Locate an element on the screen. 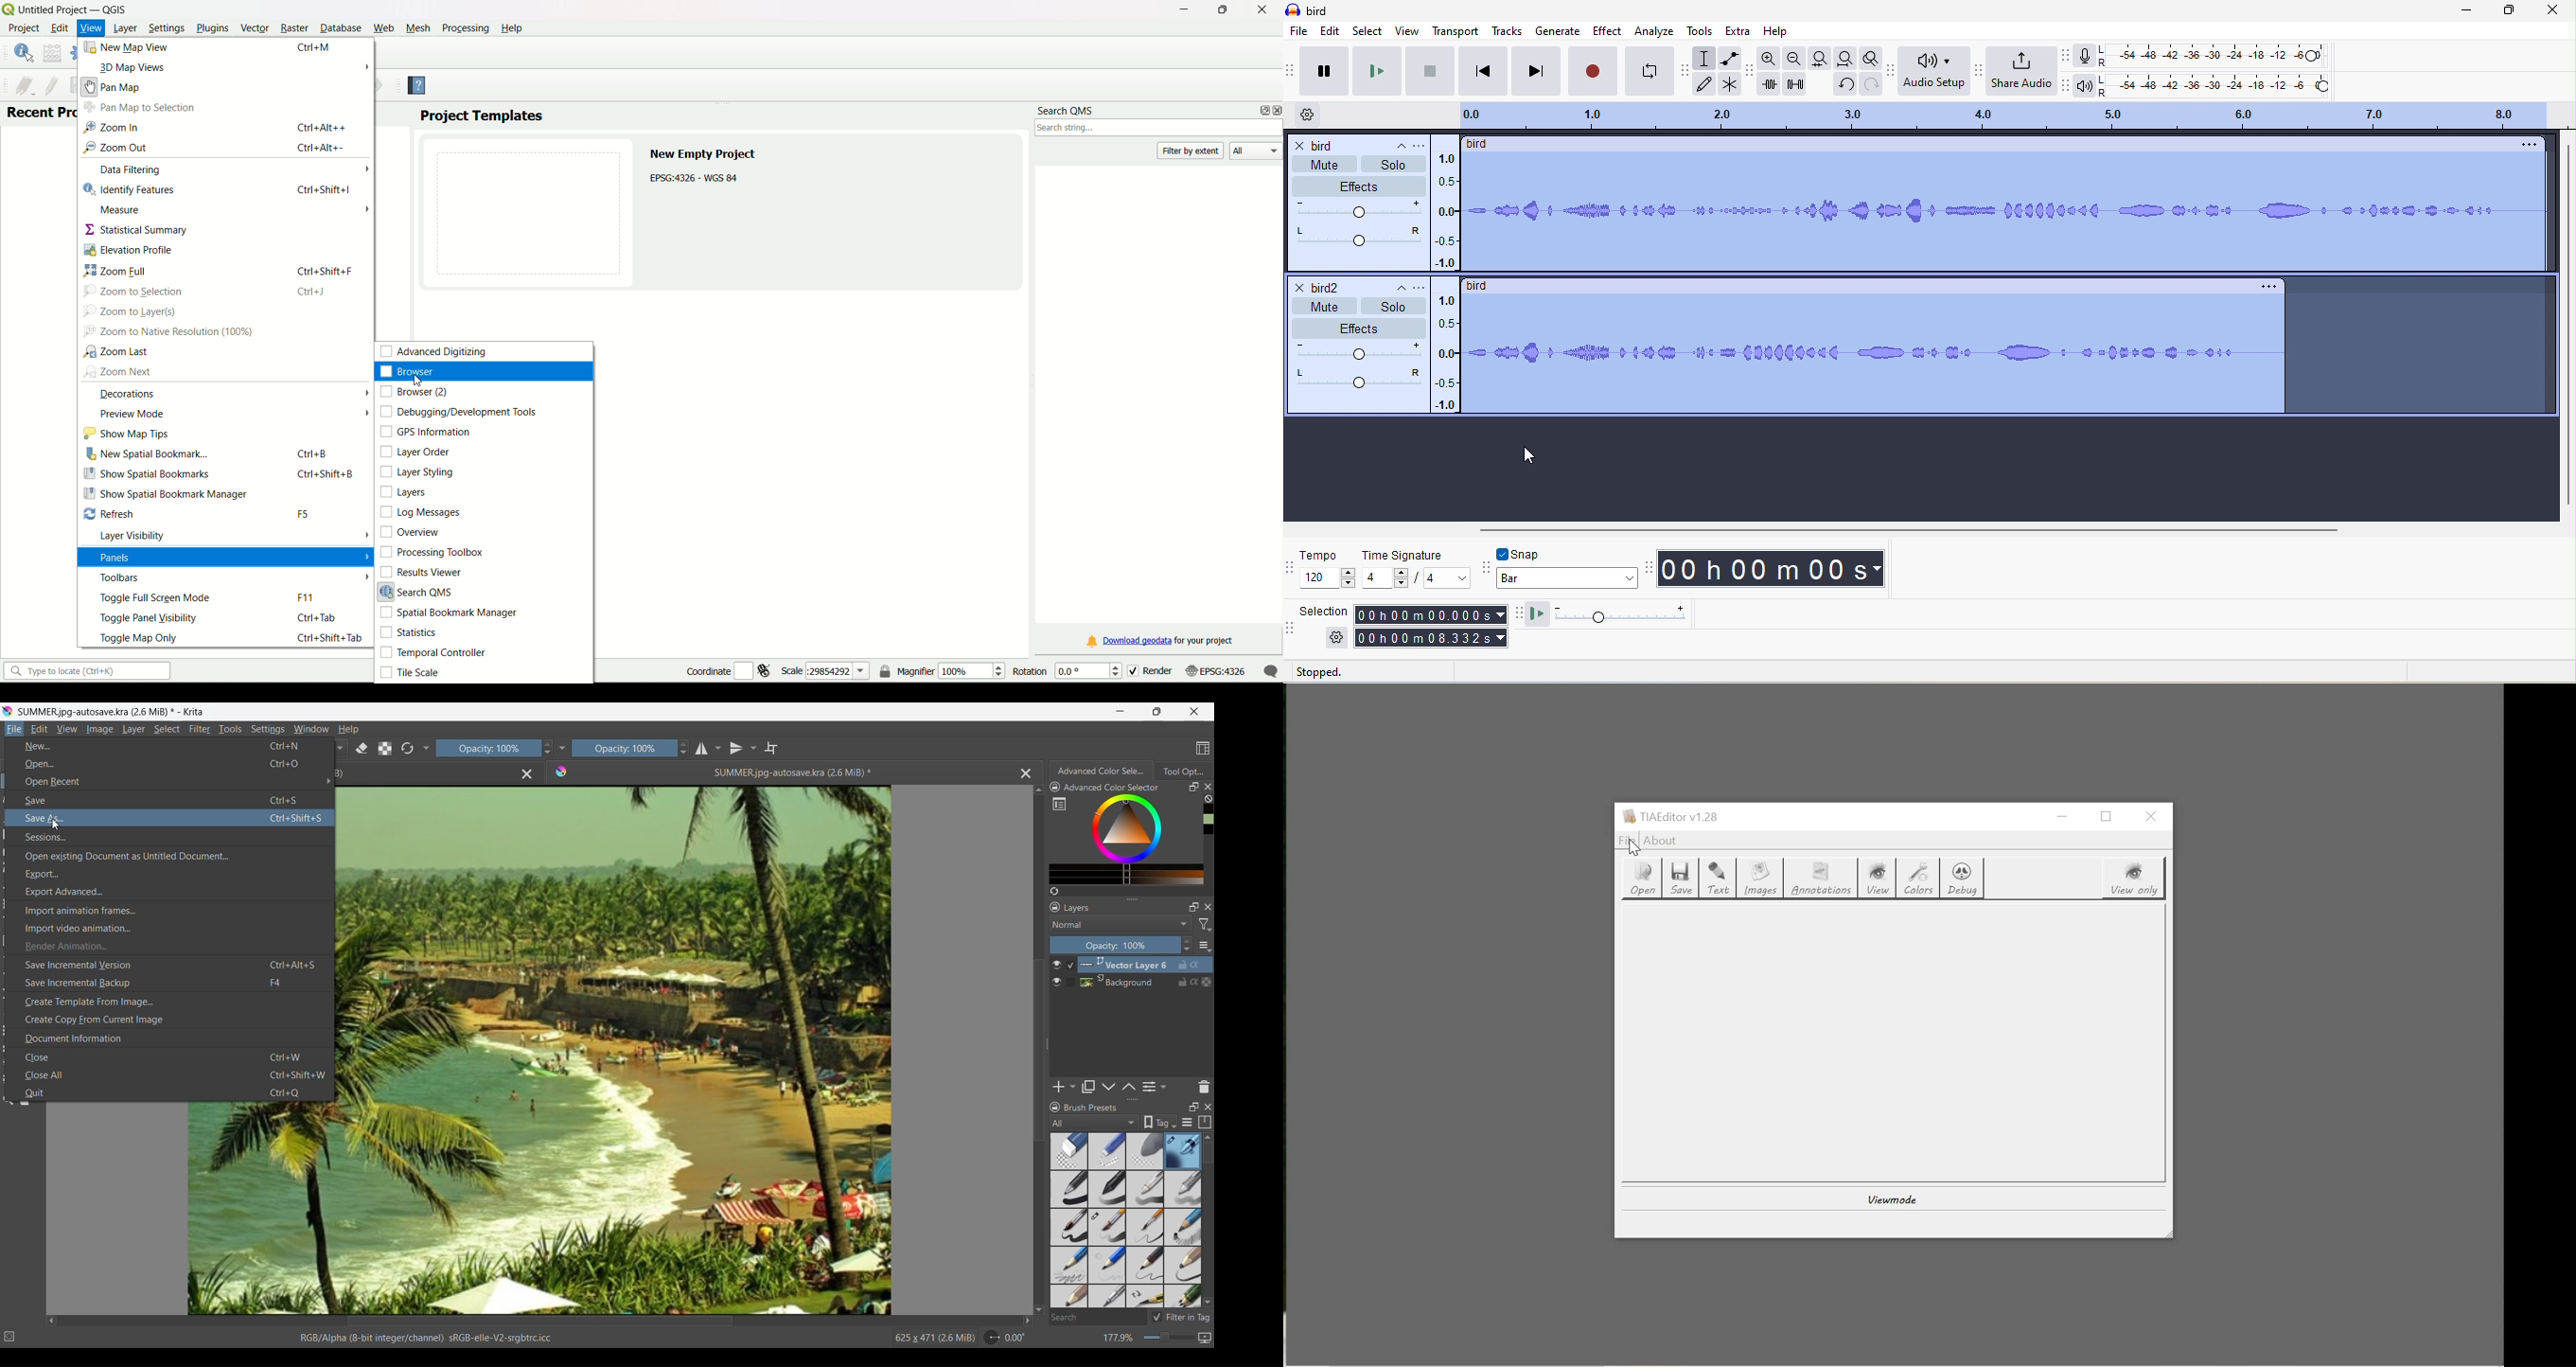  Cursor is located at coordinates (420, 384).